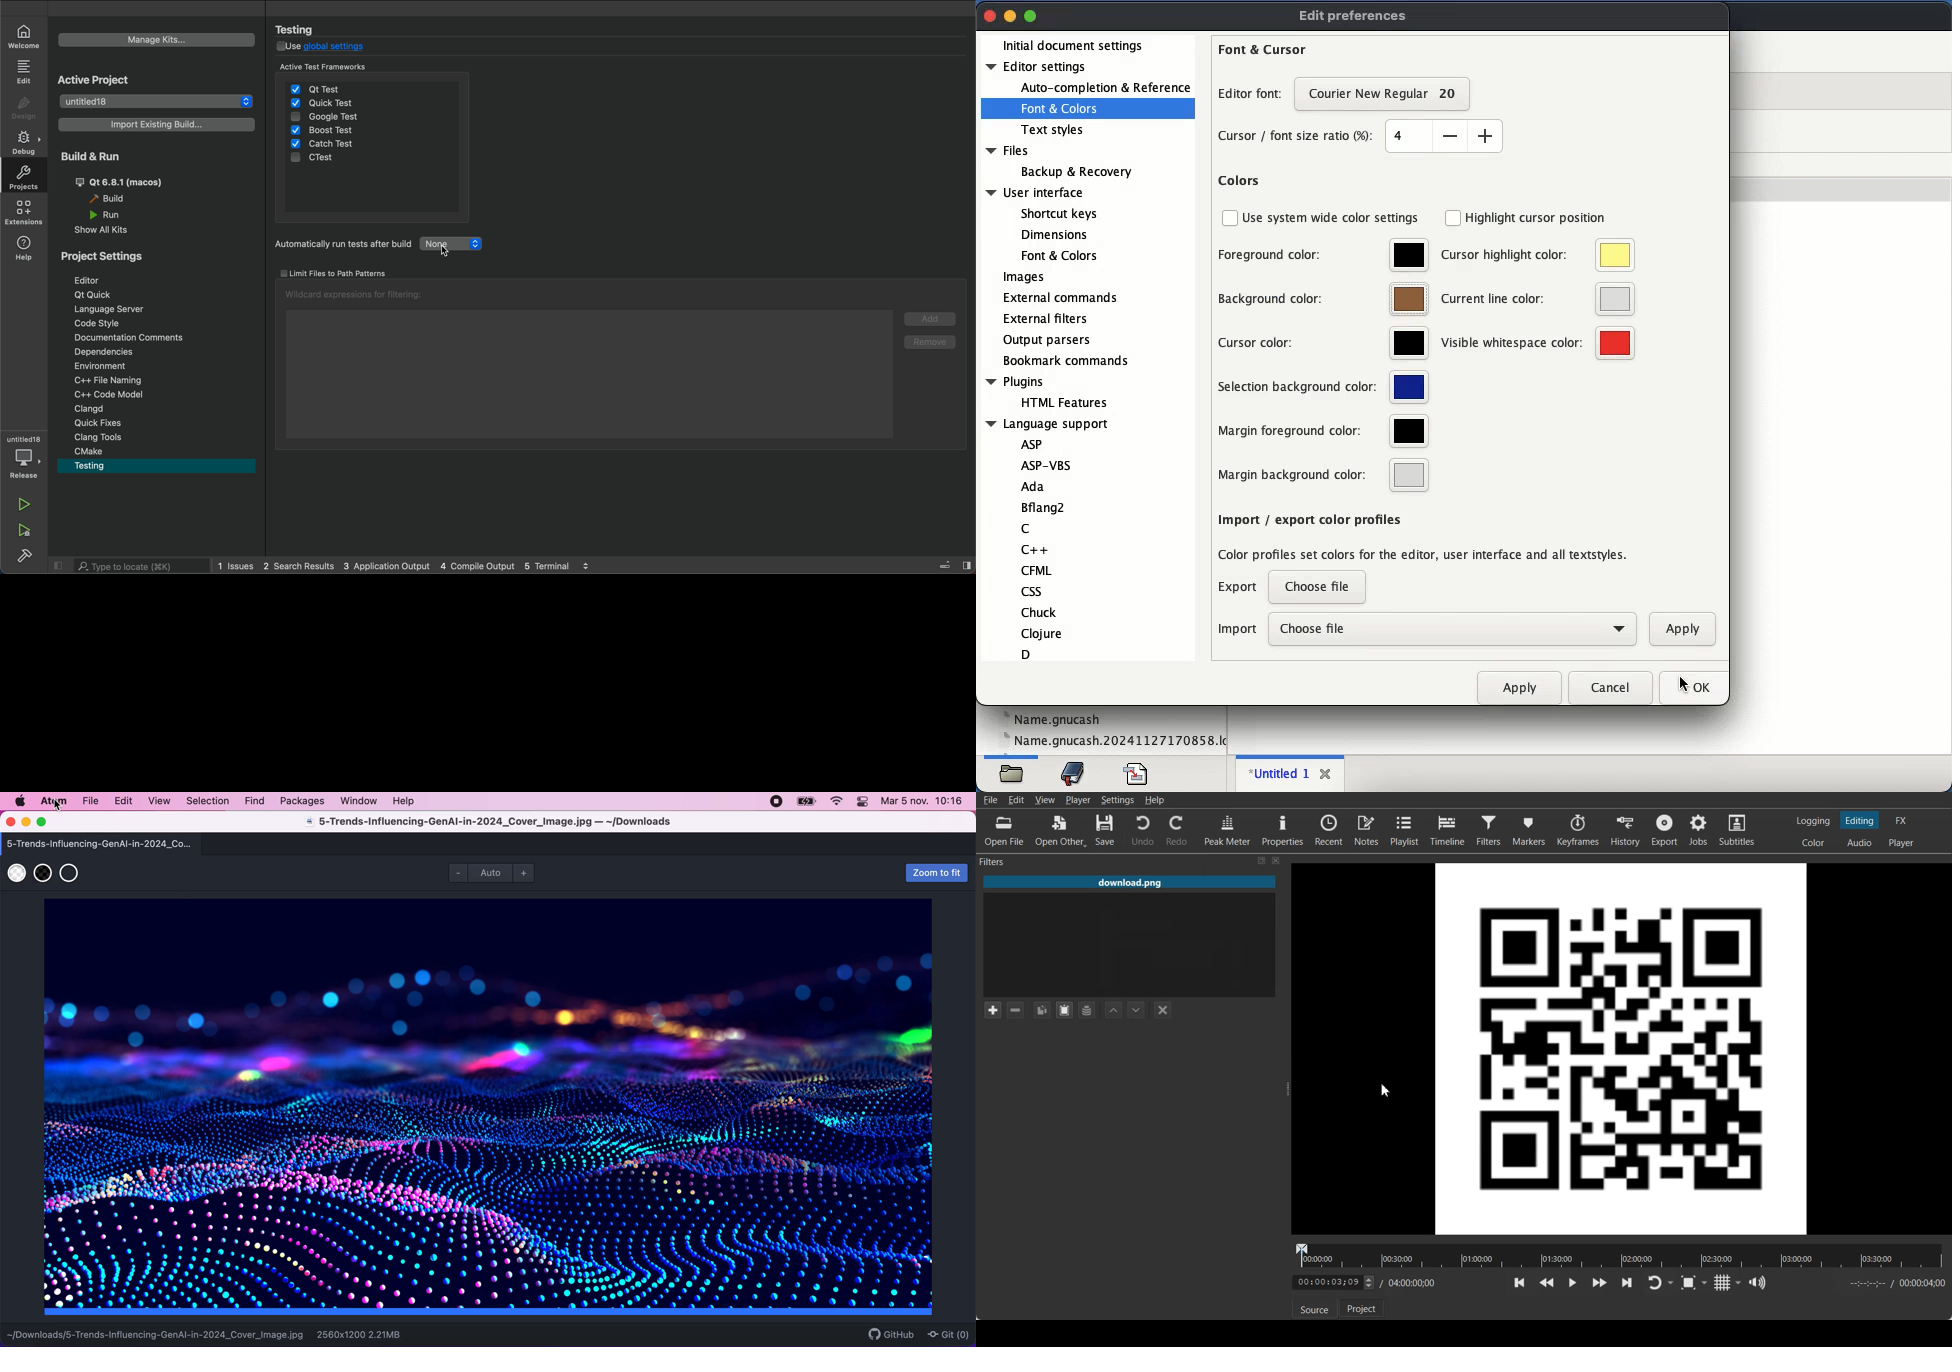 This screenshot has width=1960, height=1372. What do you see at coordinates (1814, 842) in the screenshot?
I see `Switch to the color layout` at bounding box center [1814, 842].